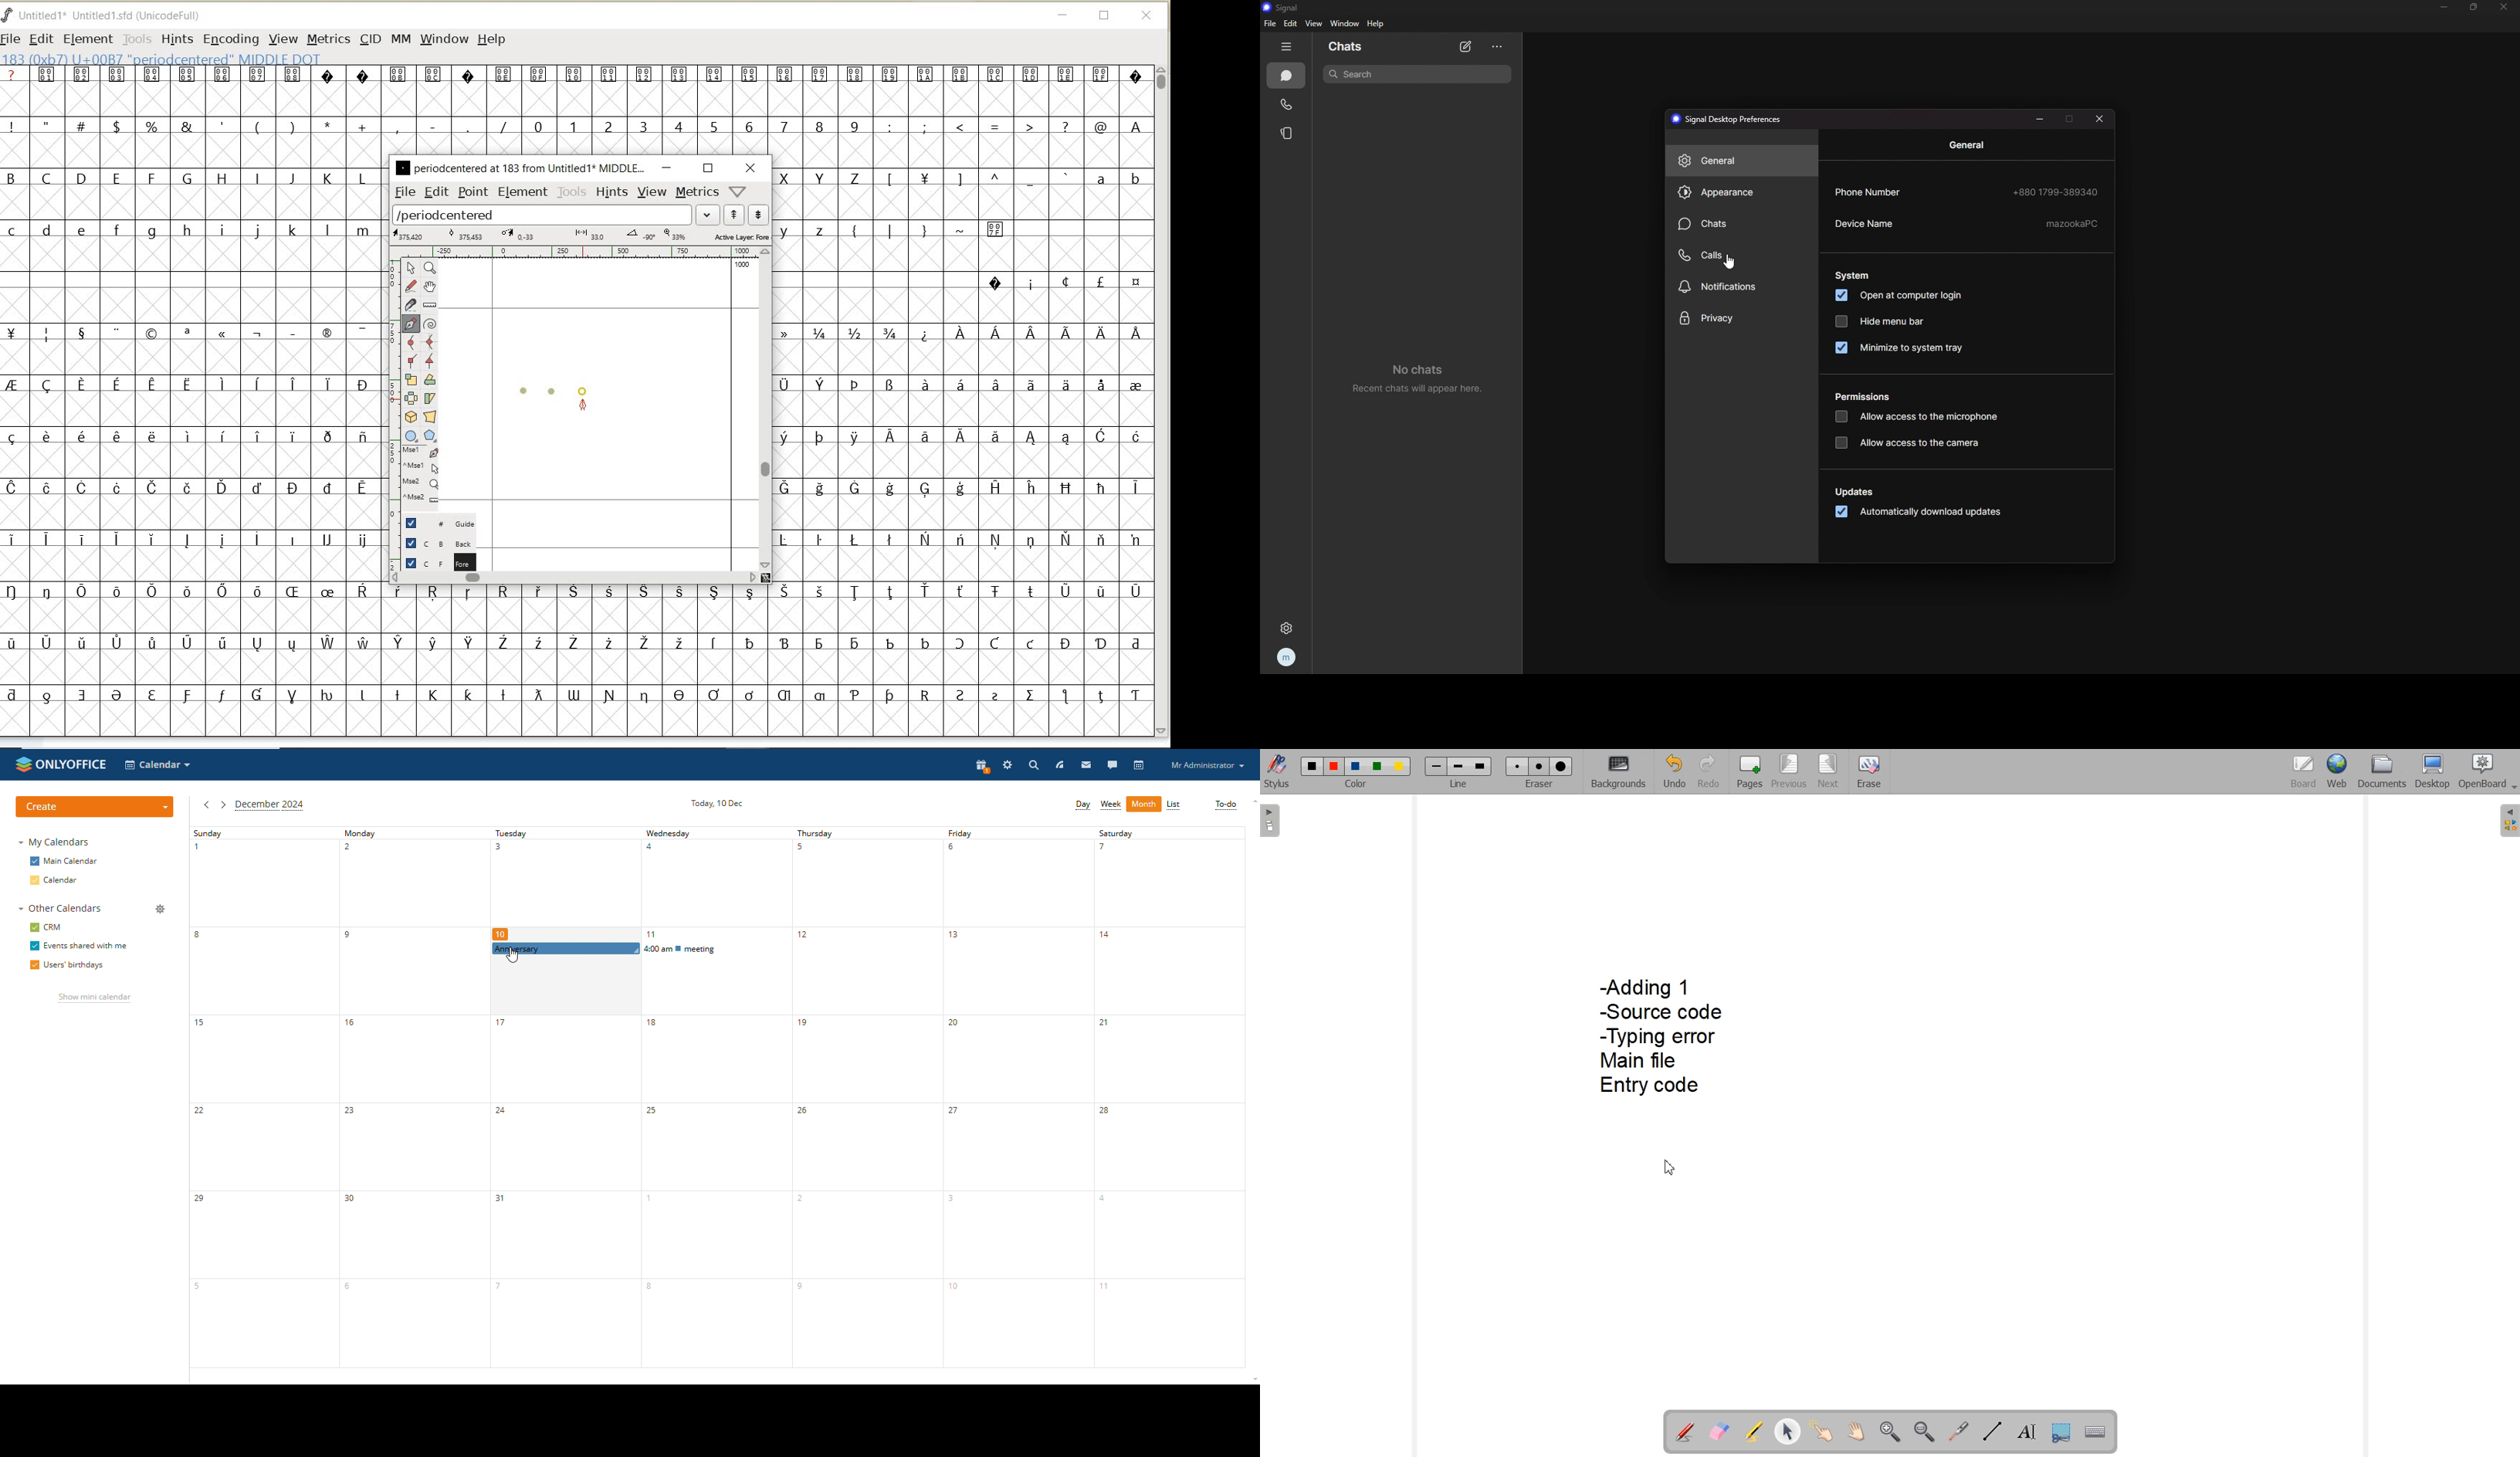  Describe the element at coordinates (2474, 7) in the screenshot. I see `resize` at that location.